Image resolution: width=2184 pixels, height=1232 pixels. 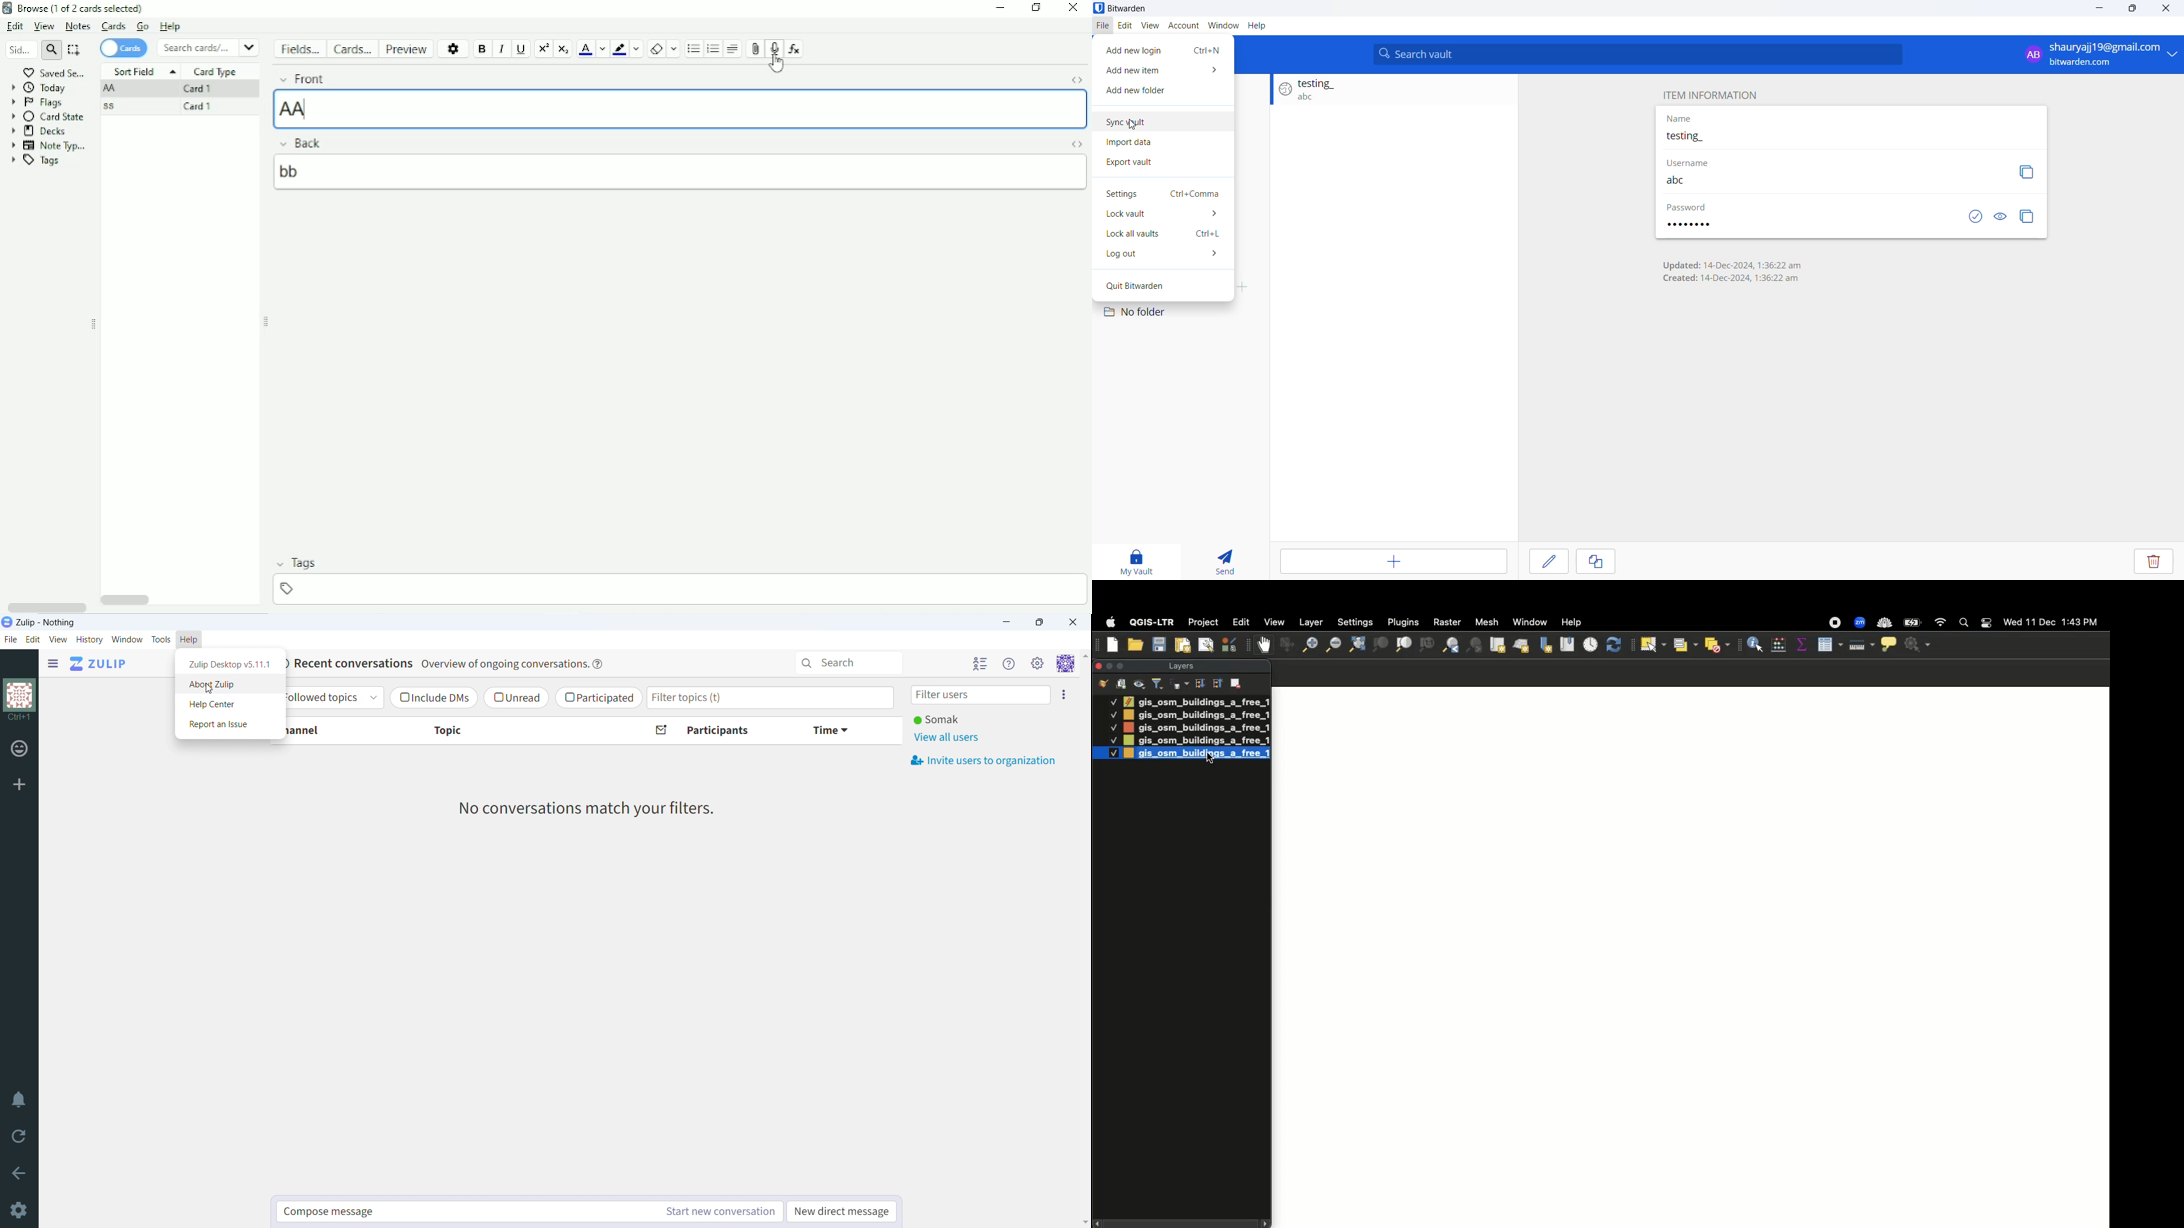 I want to click on New, so click(x=1113, y=644).